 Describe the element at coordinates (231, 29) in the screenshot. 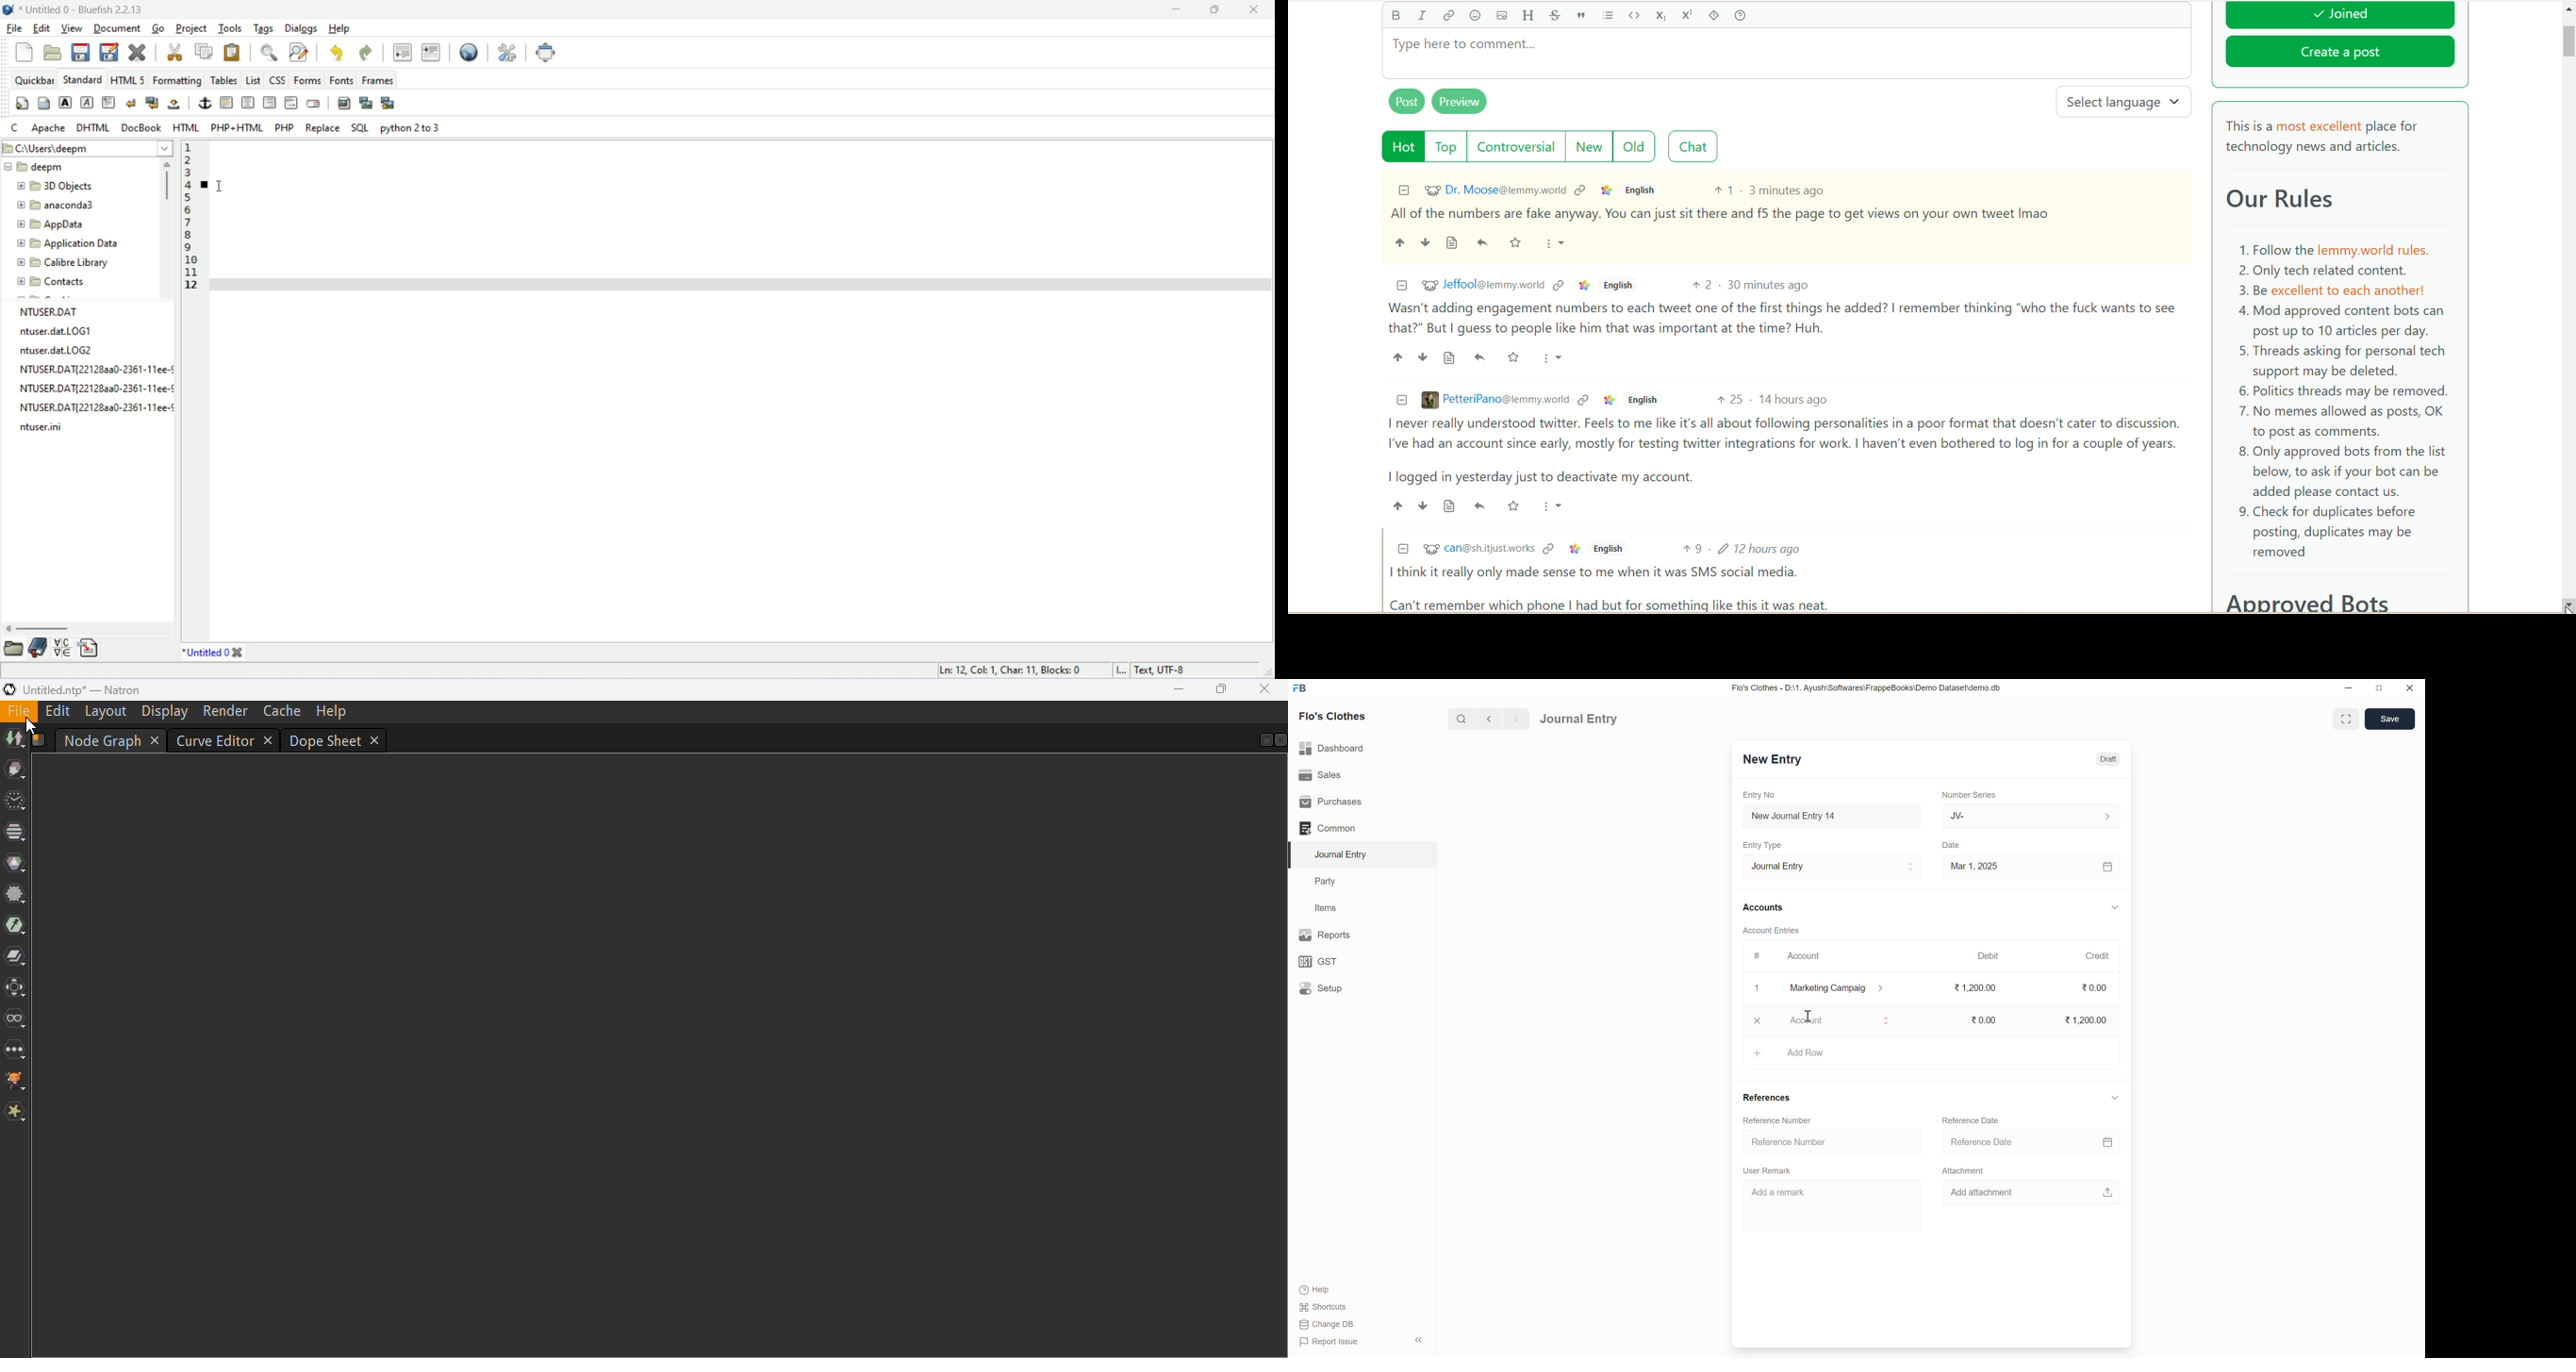

I see `tools` at that location.